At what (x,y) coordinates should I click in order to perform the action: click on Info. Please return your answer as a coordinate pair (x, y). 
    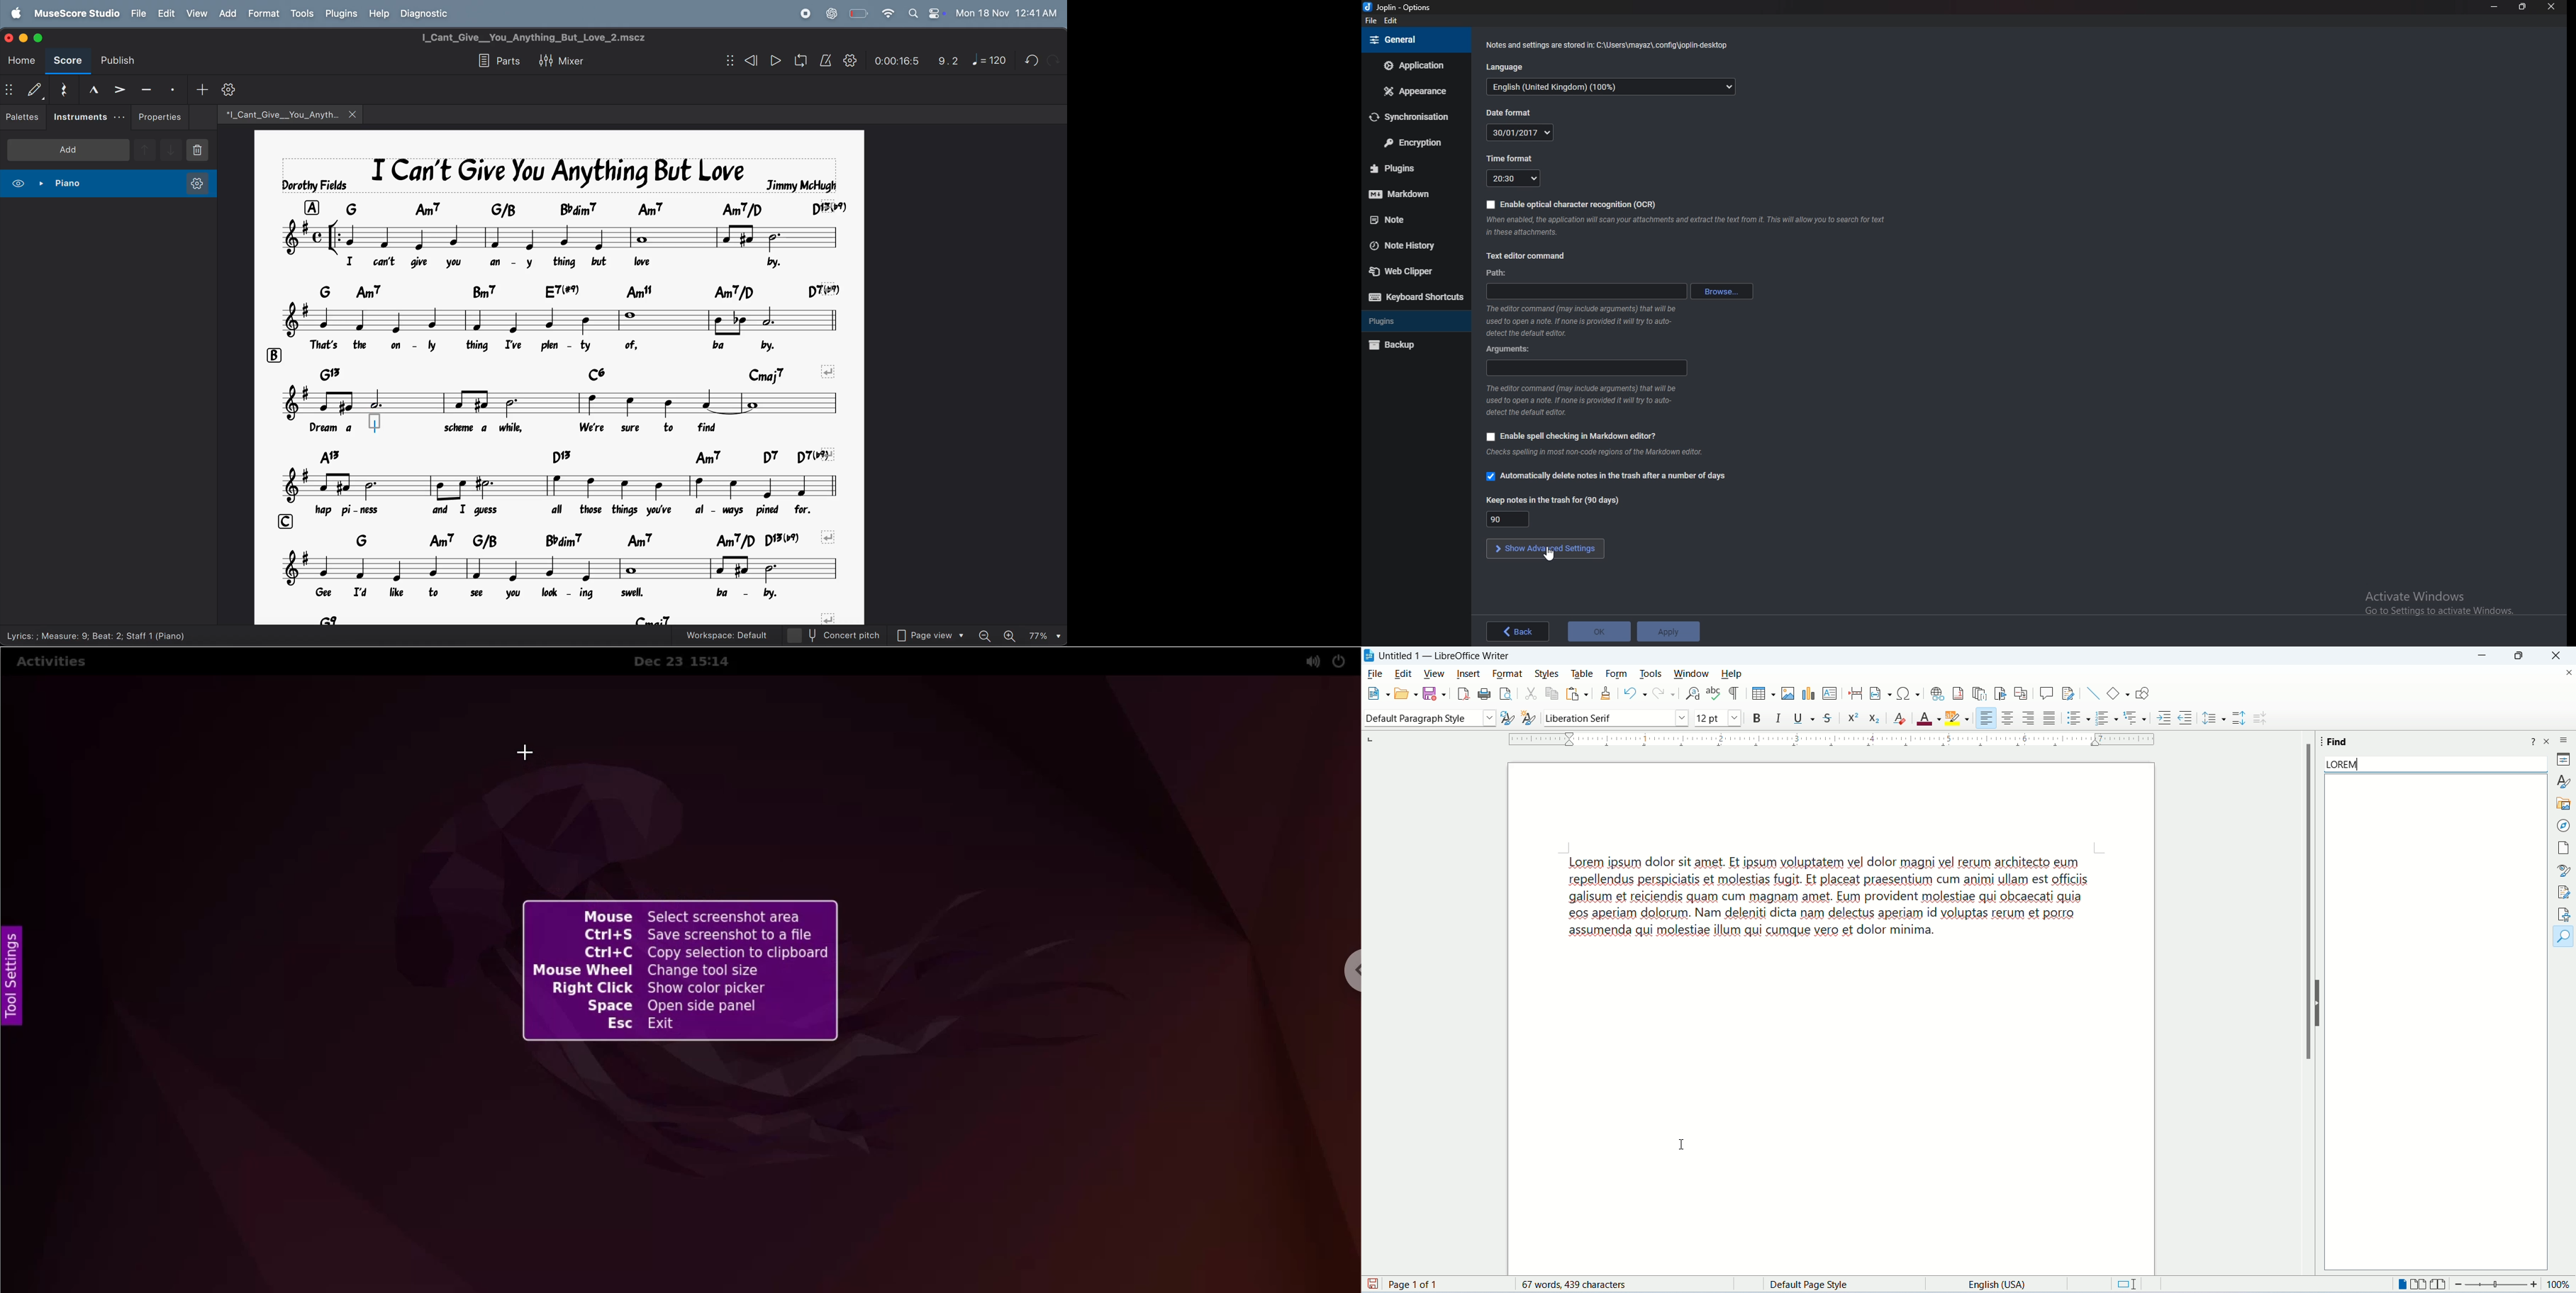
    Looking at the image, I should click on (1584, 399).